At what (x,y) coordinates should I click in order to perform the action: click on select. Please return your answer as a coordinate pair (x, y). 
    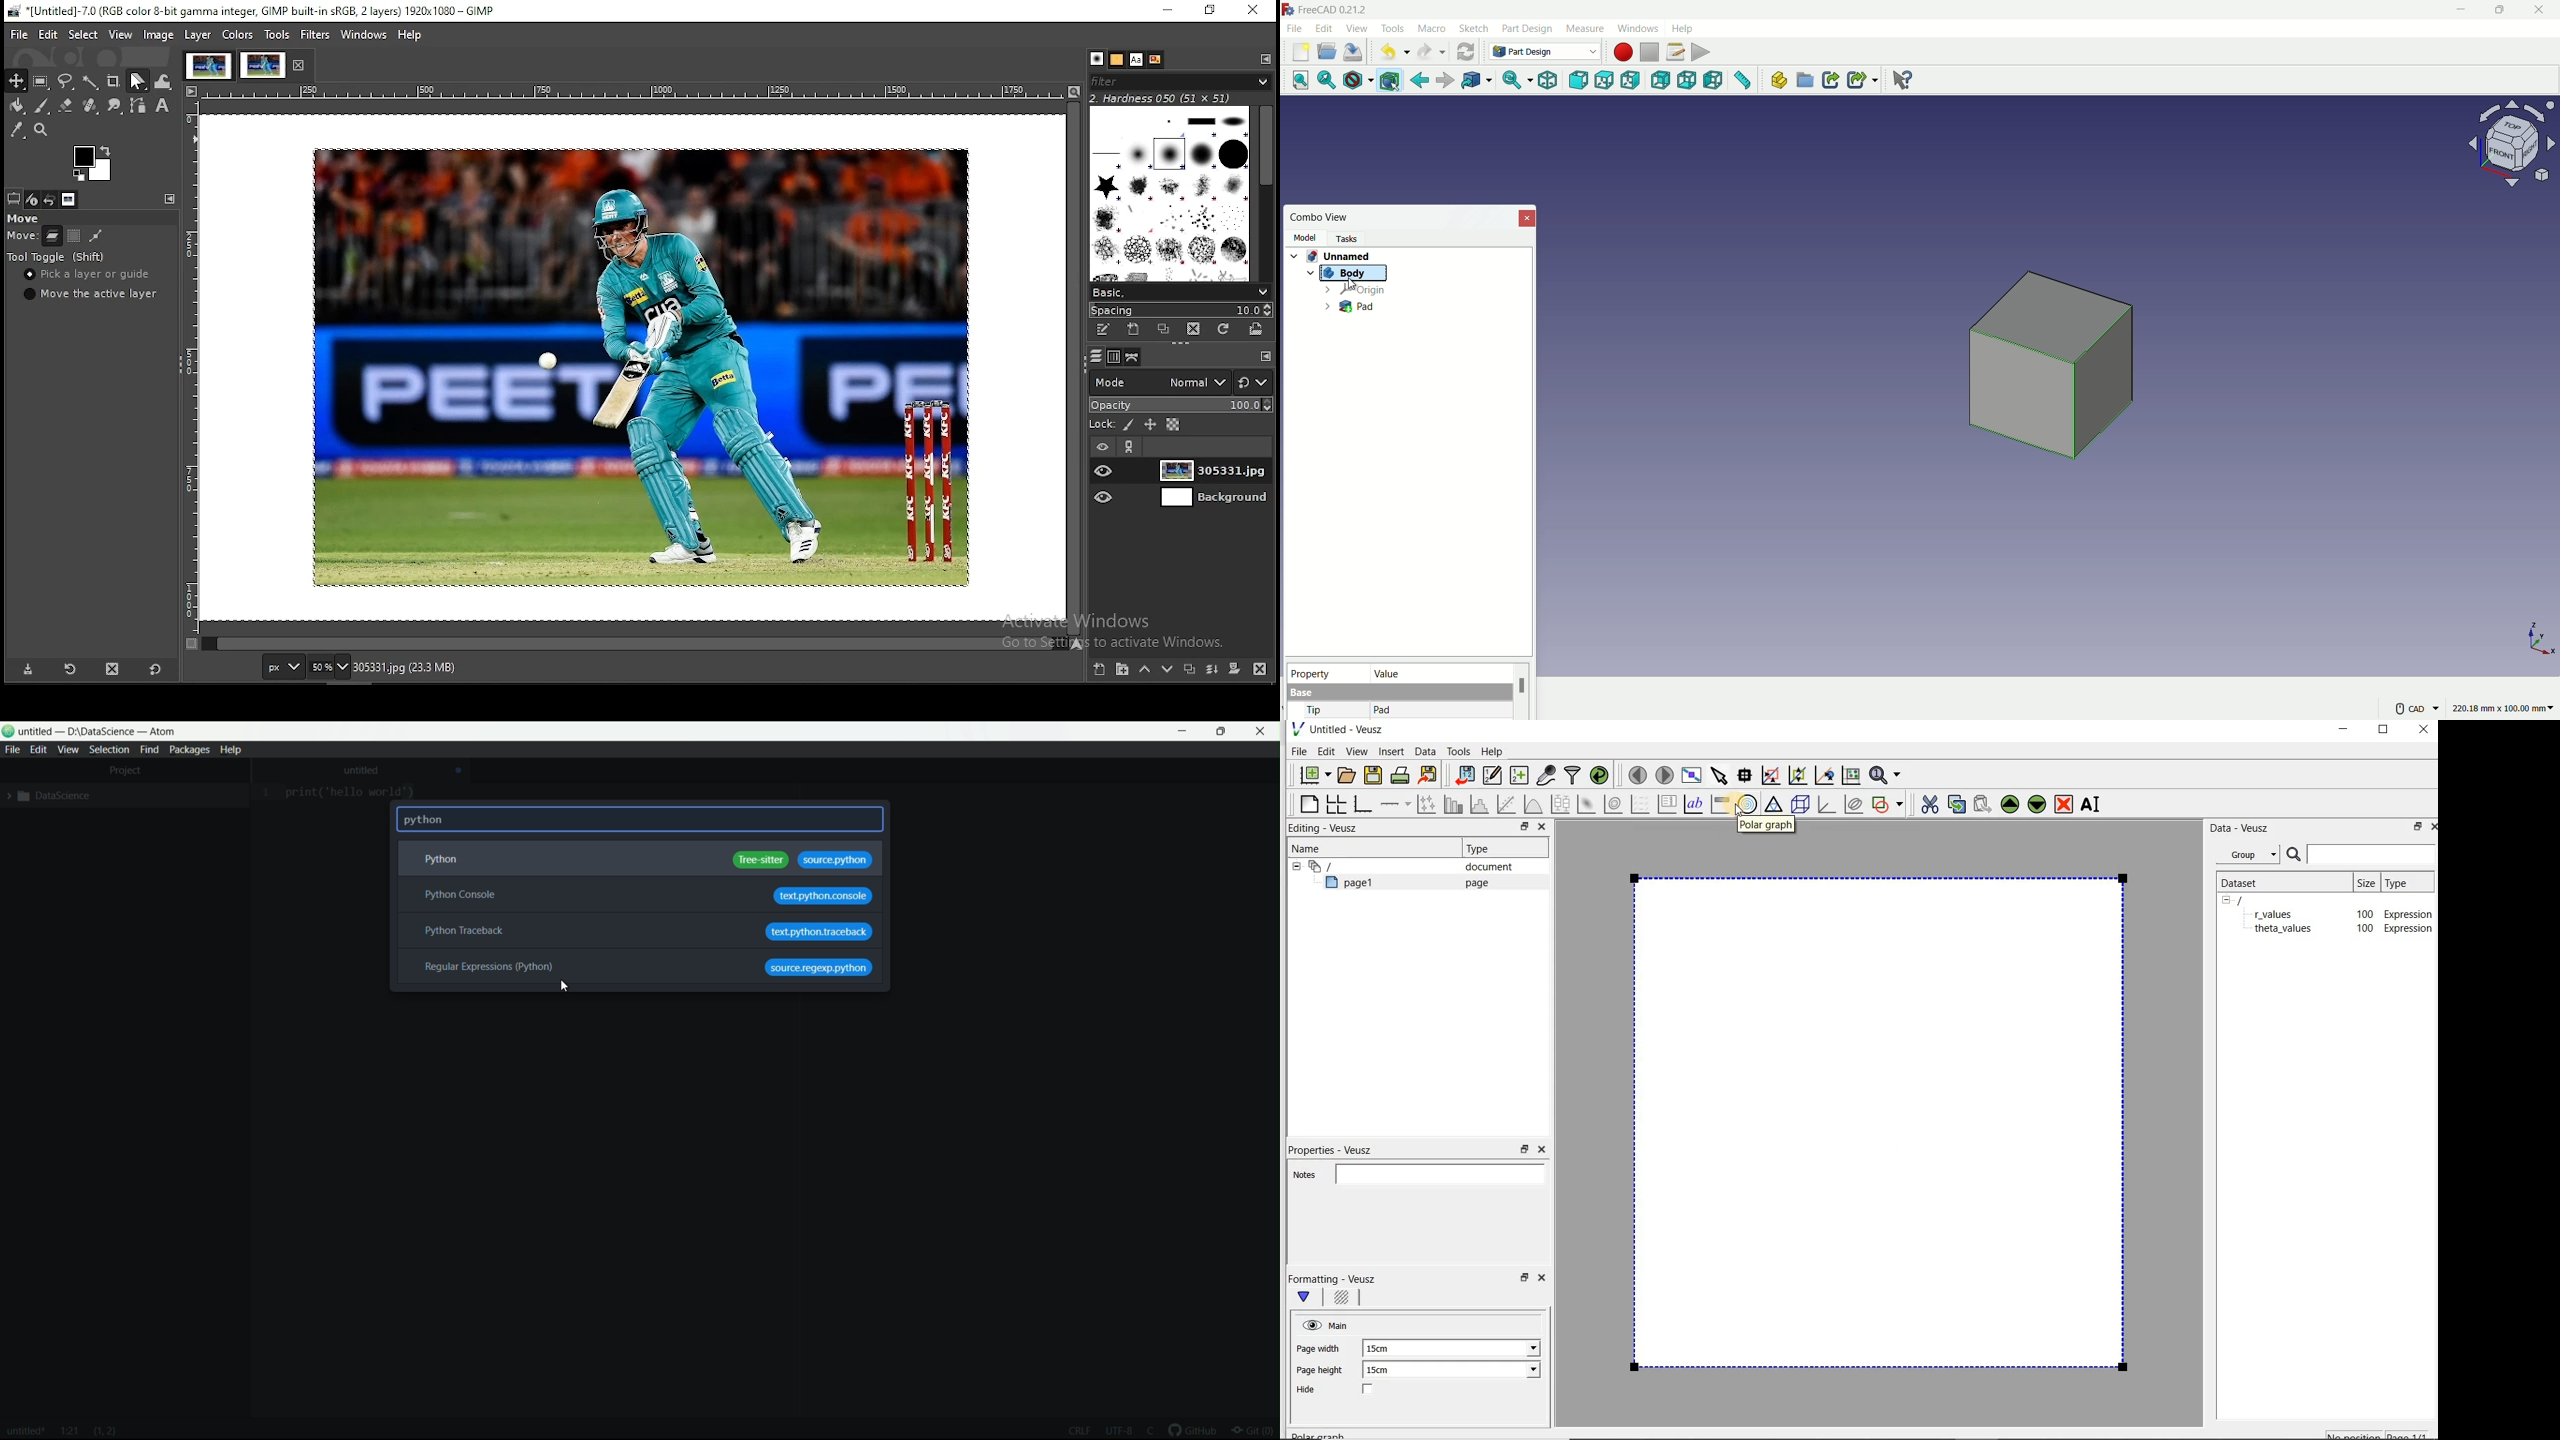
    Looking at the image, I should click on (83, 33).